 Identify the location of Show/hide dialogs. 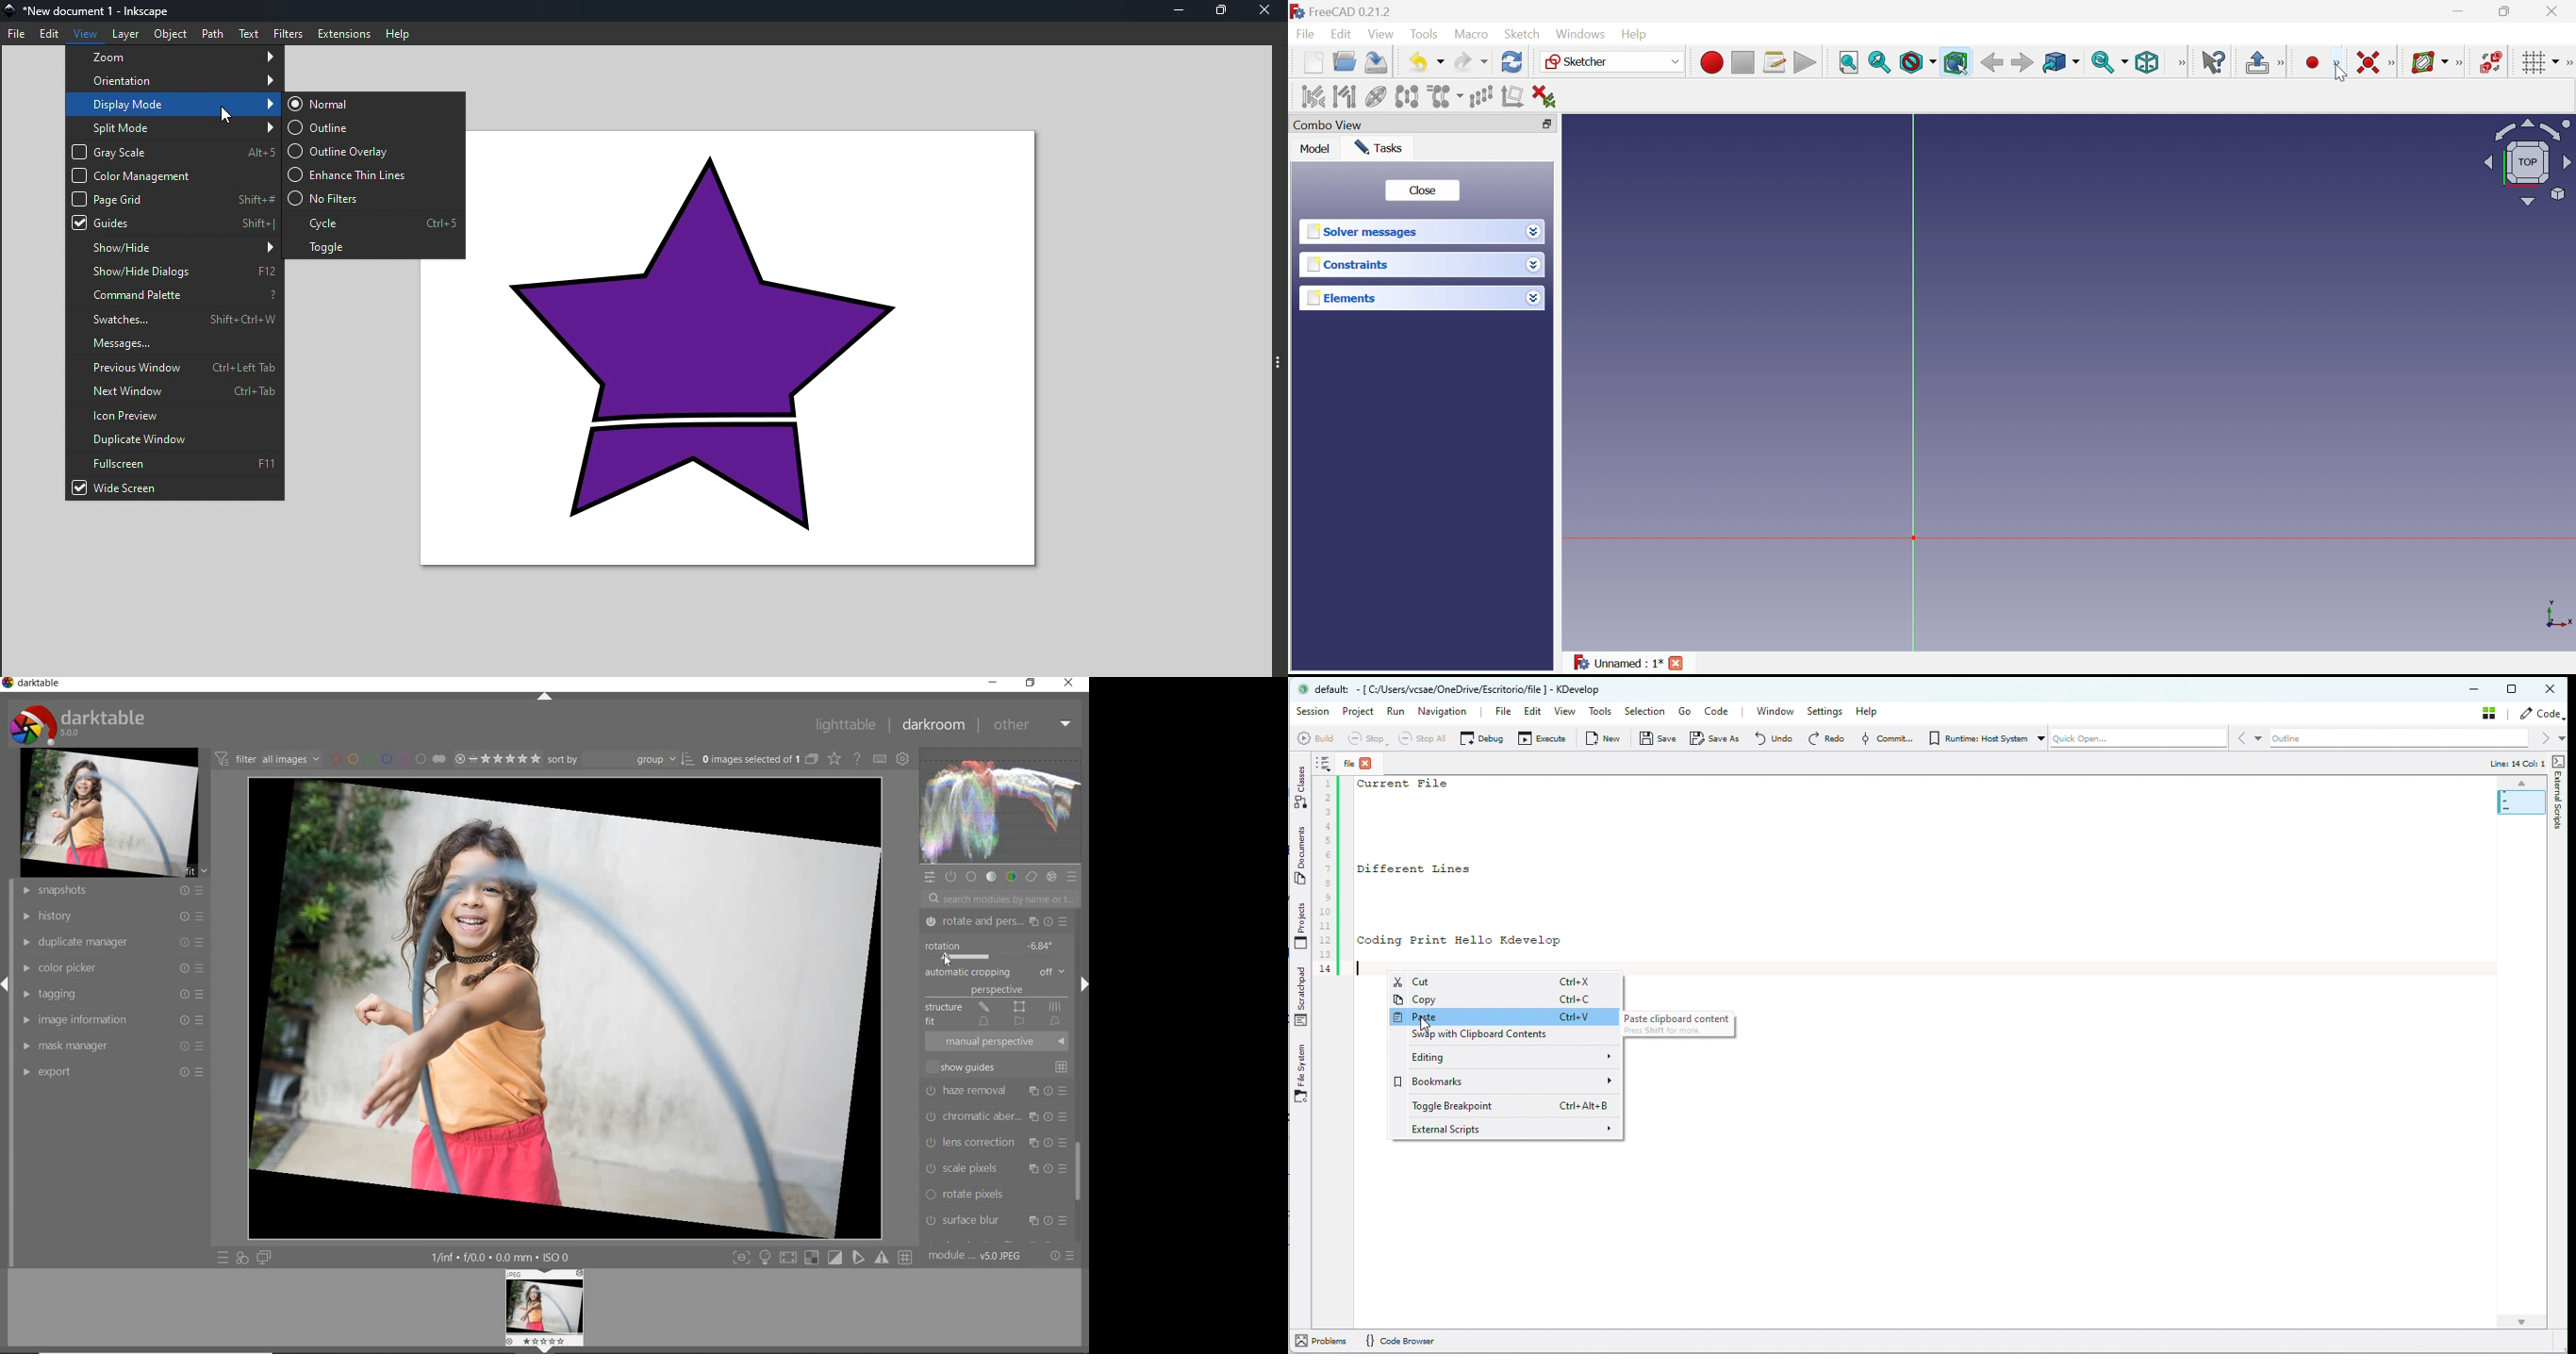
(175, 272).